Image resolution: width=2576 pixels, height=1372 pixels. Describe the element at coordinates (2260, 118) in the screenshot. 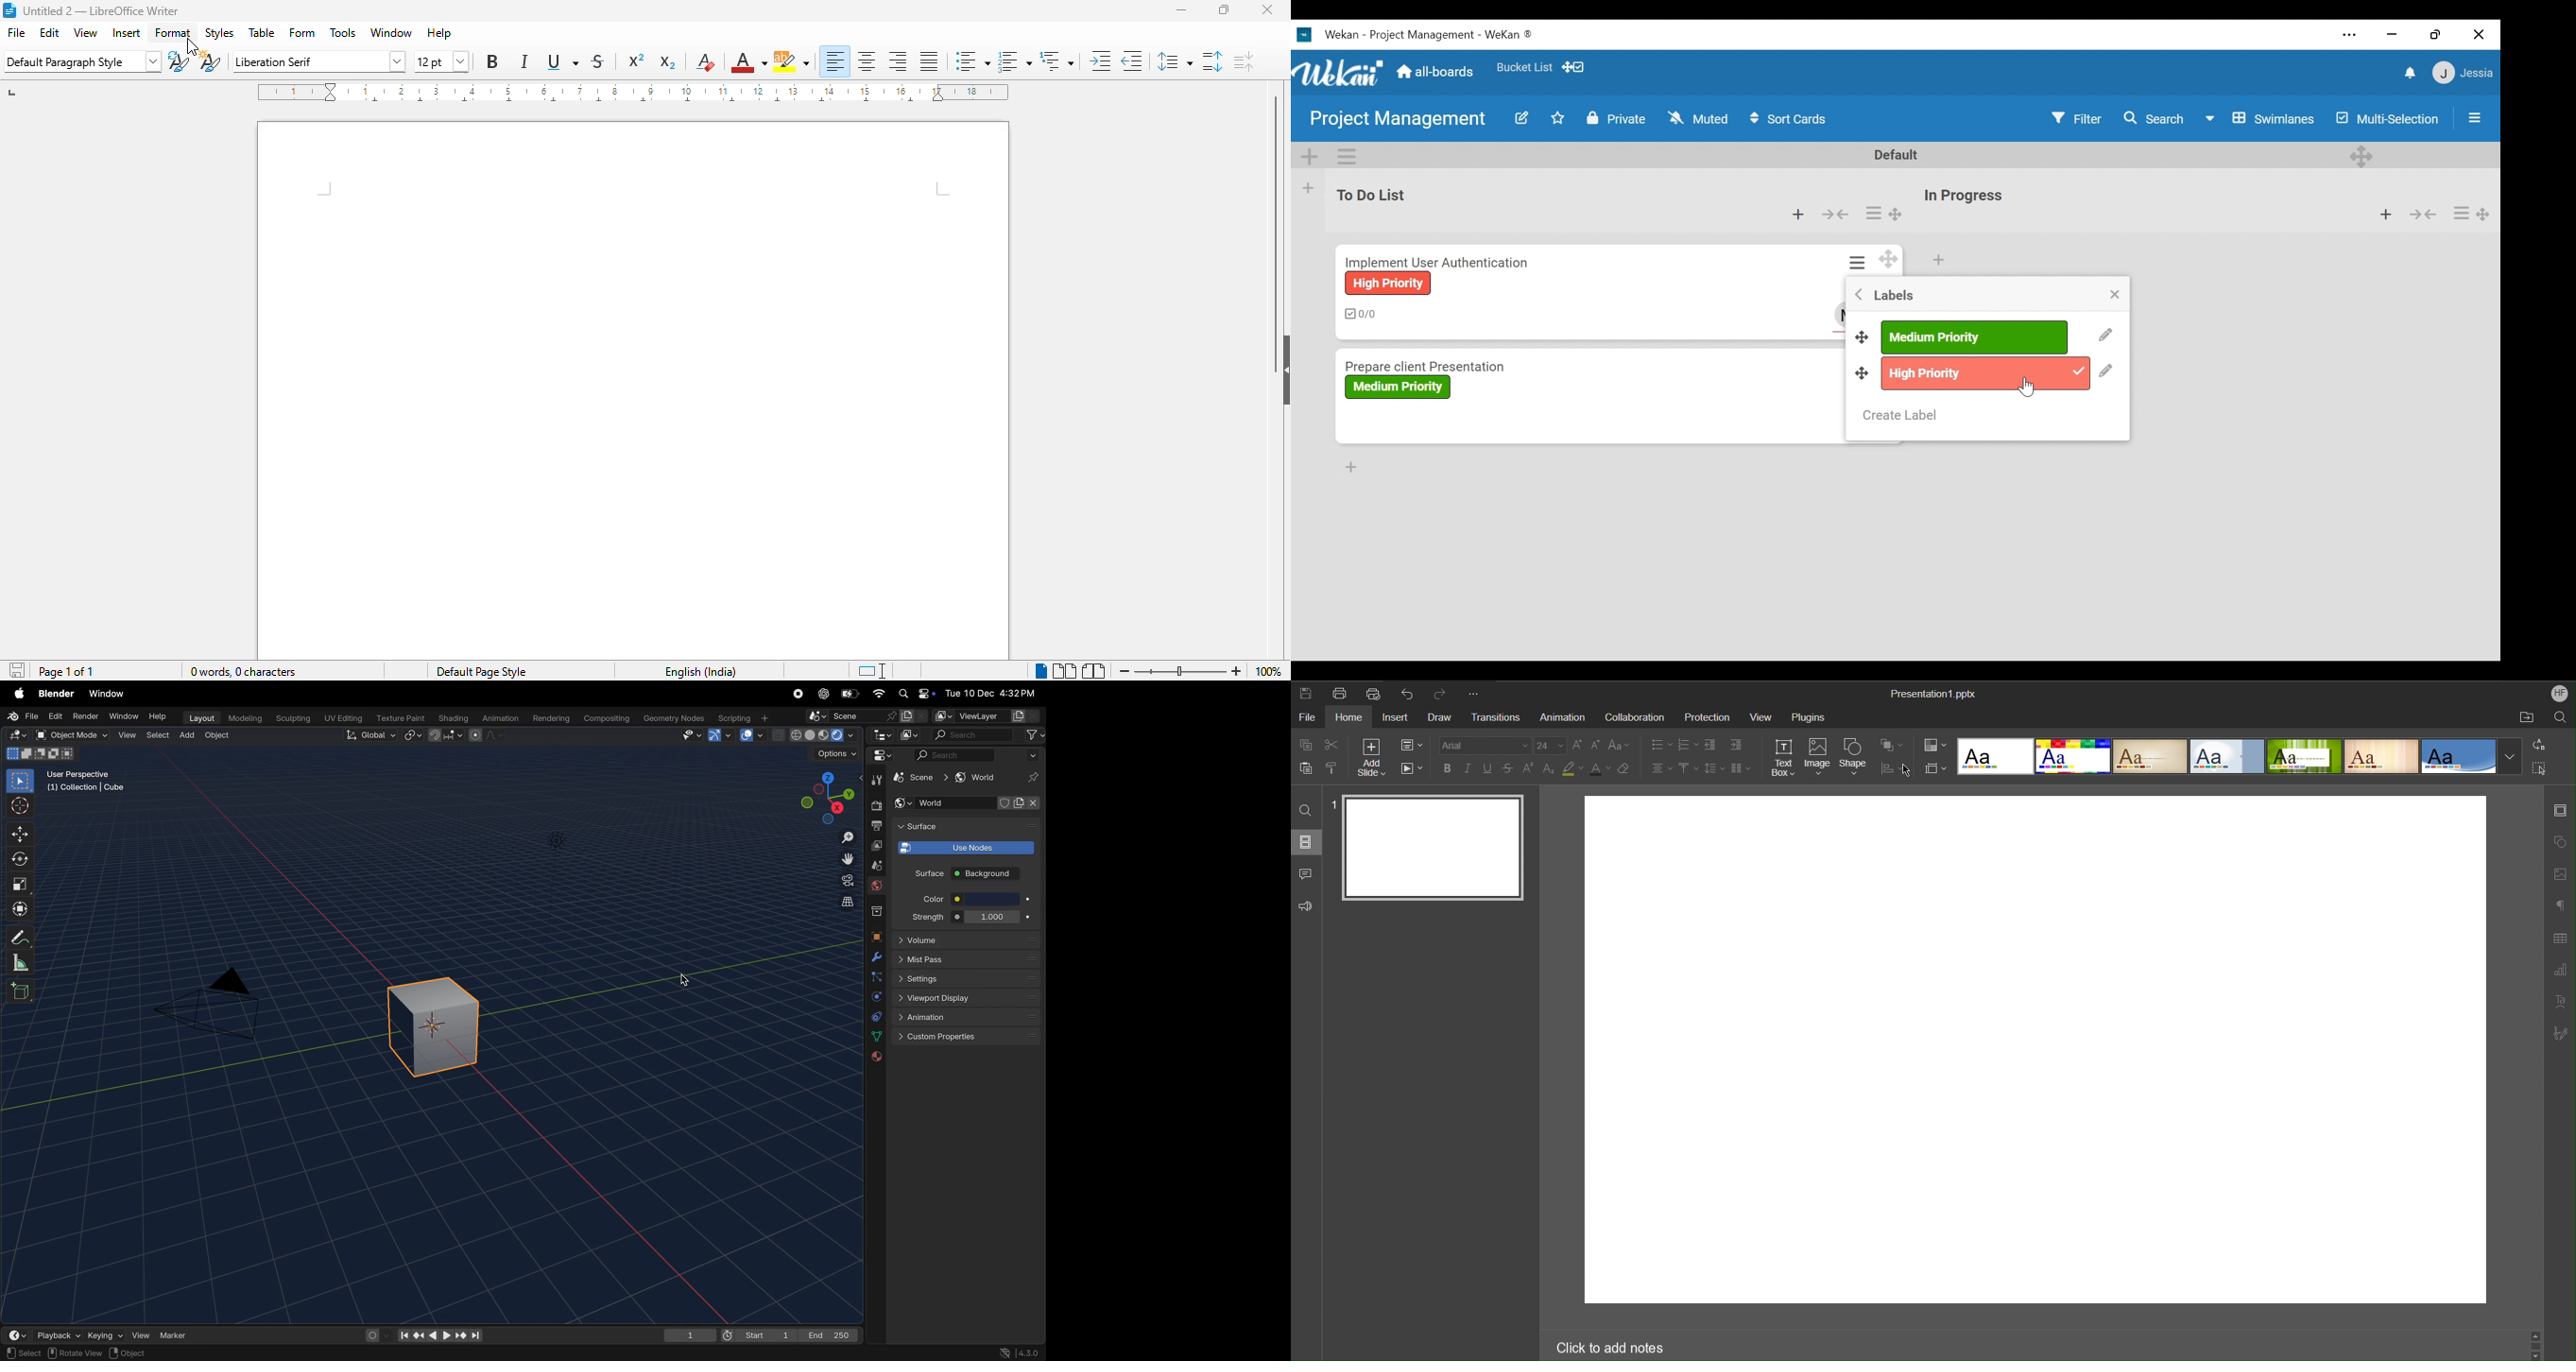

I see `Board View` at that location.